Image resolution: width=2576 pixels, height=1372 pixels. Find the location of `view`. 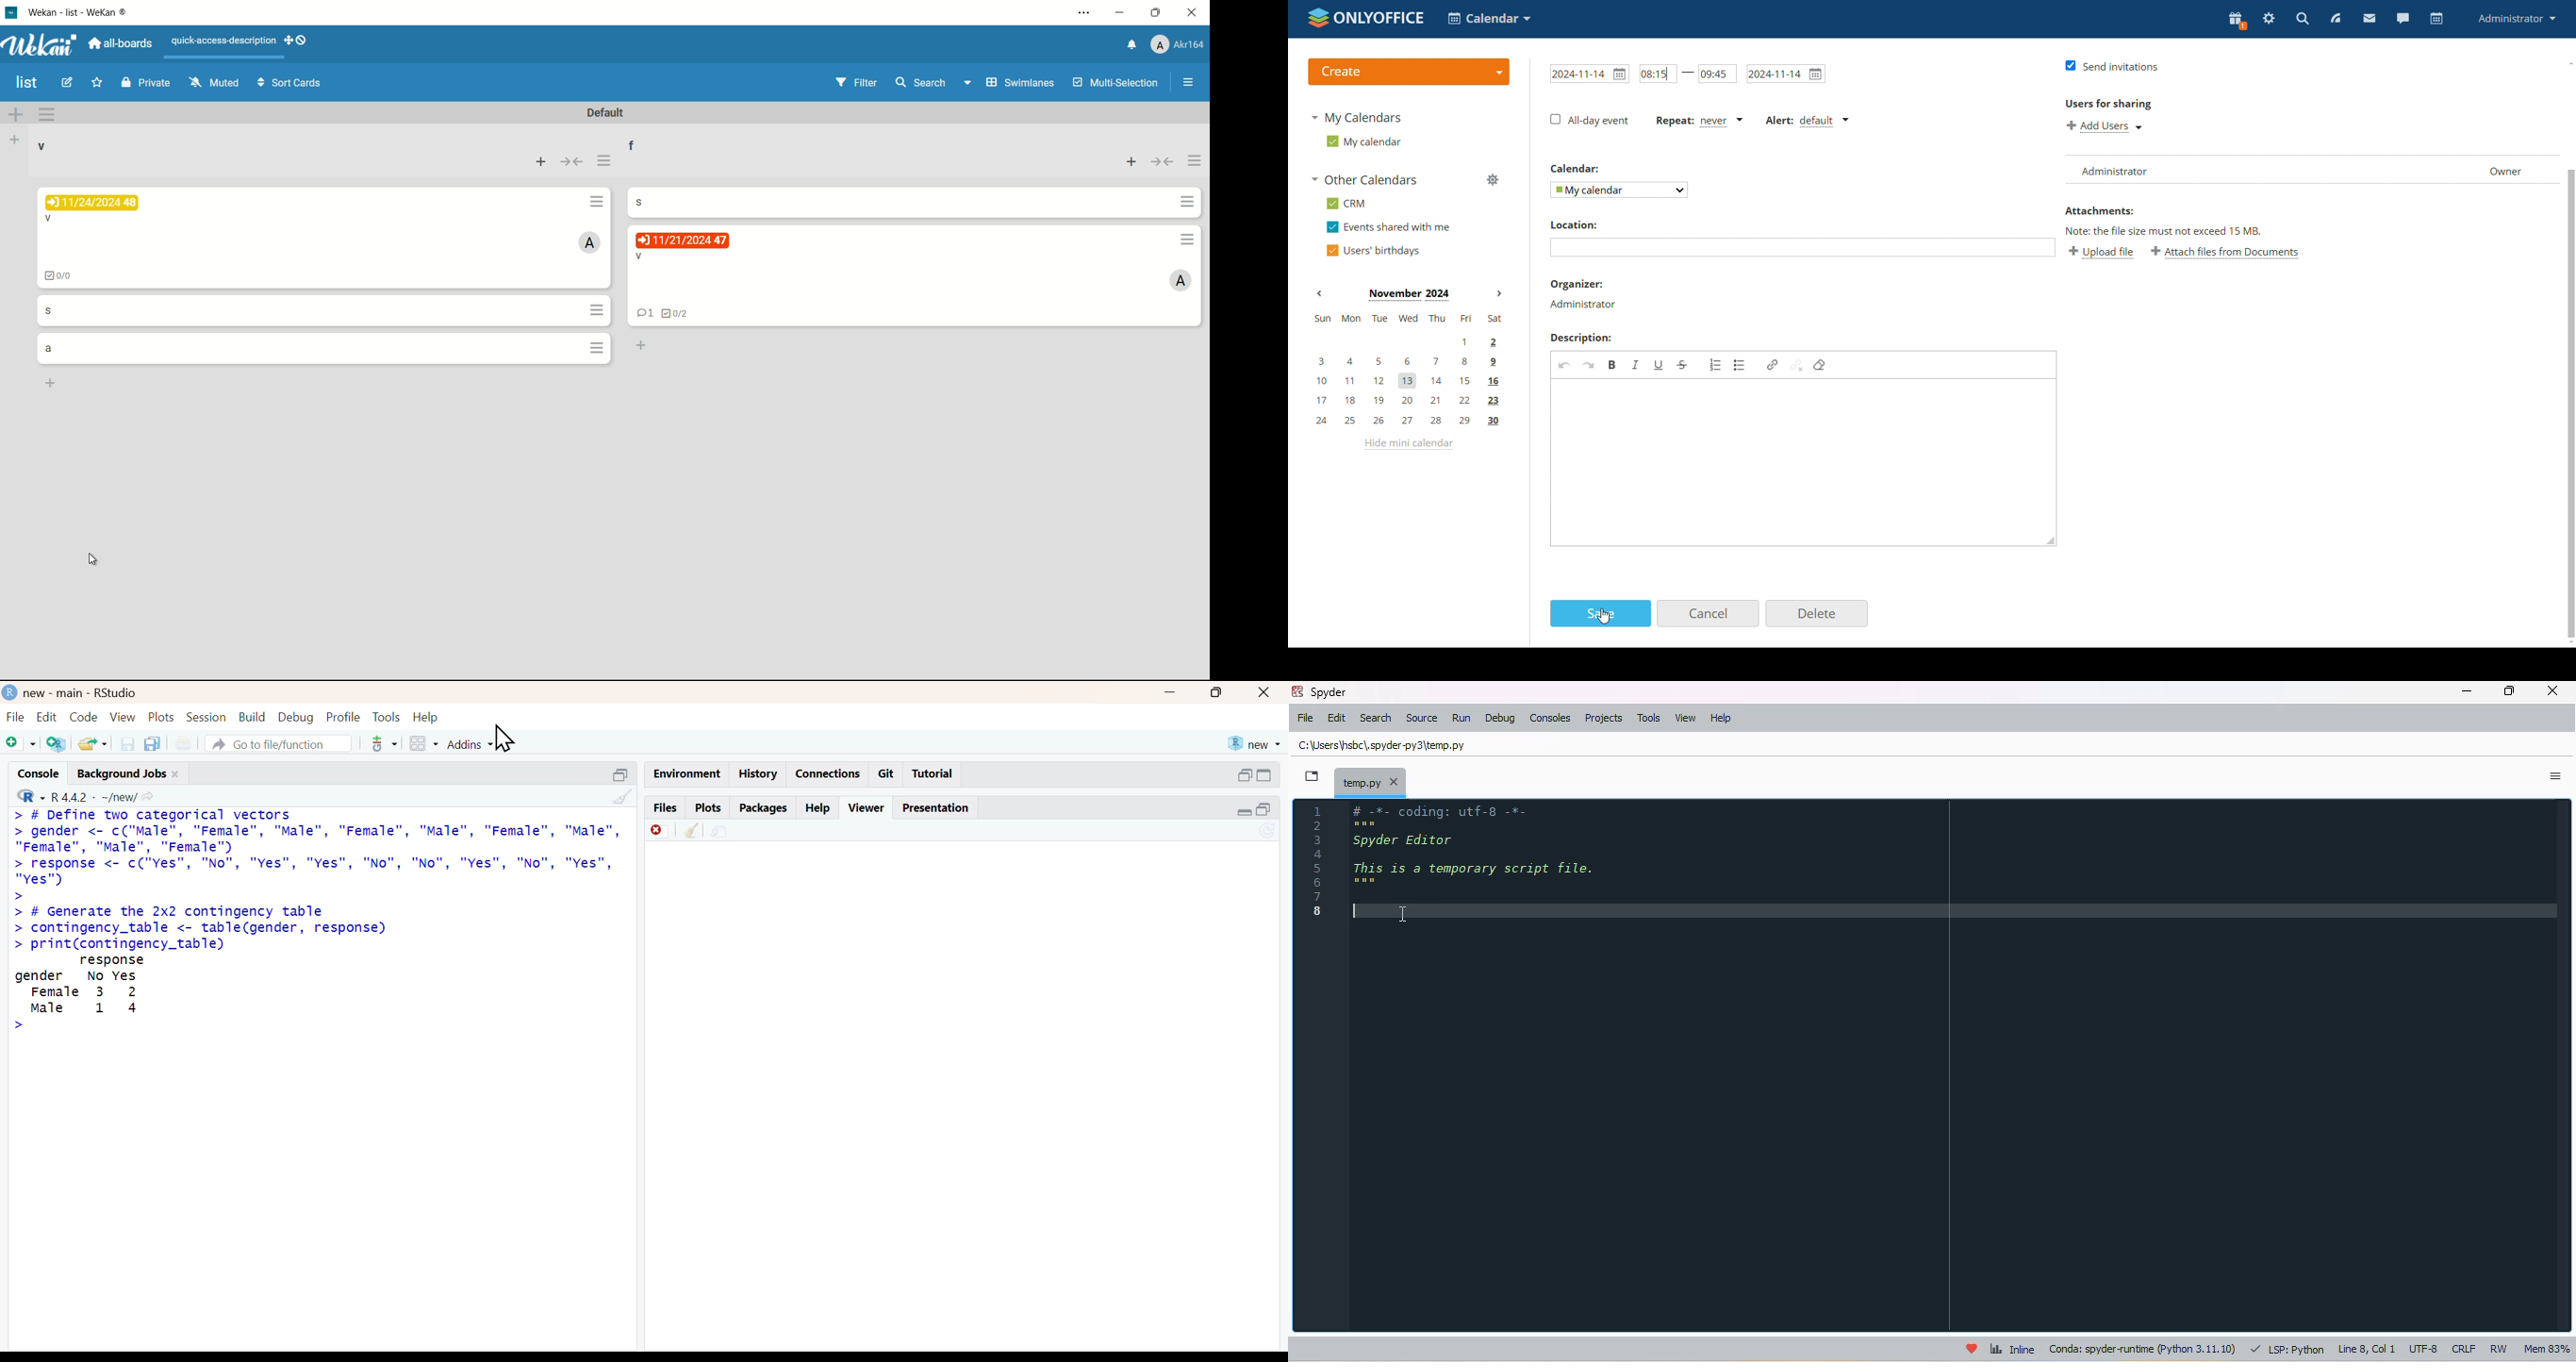

view is located at coordinates (123, 717).